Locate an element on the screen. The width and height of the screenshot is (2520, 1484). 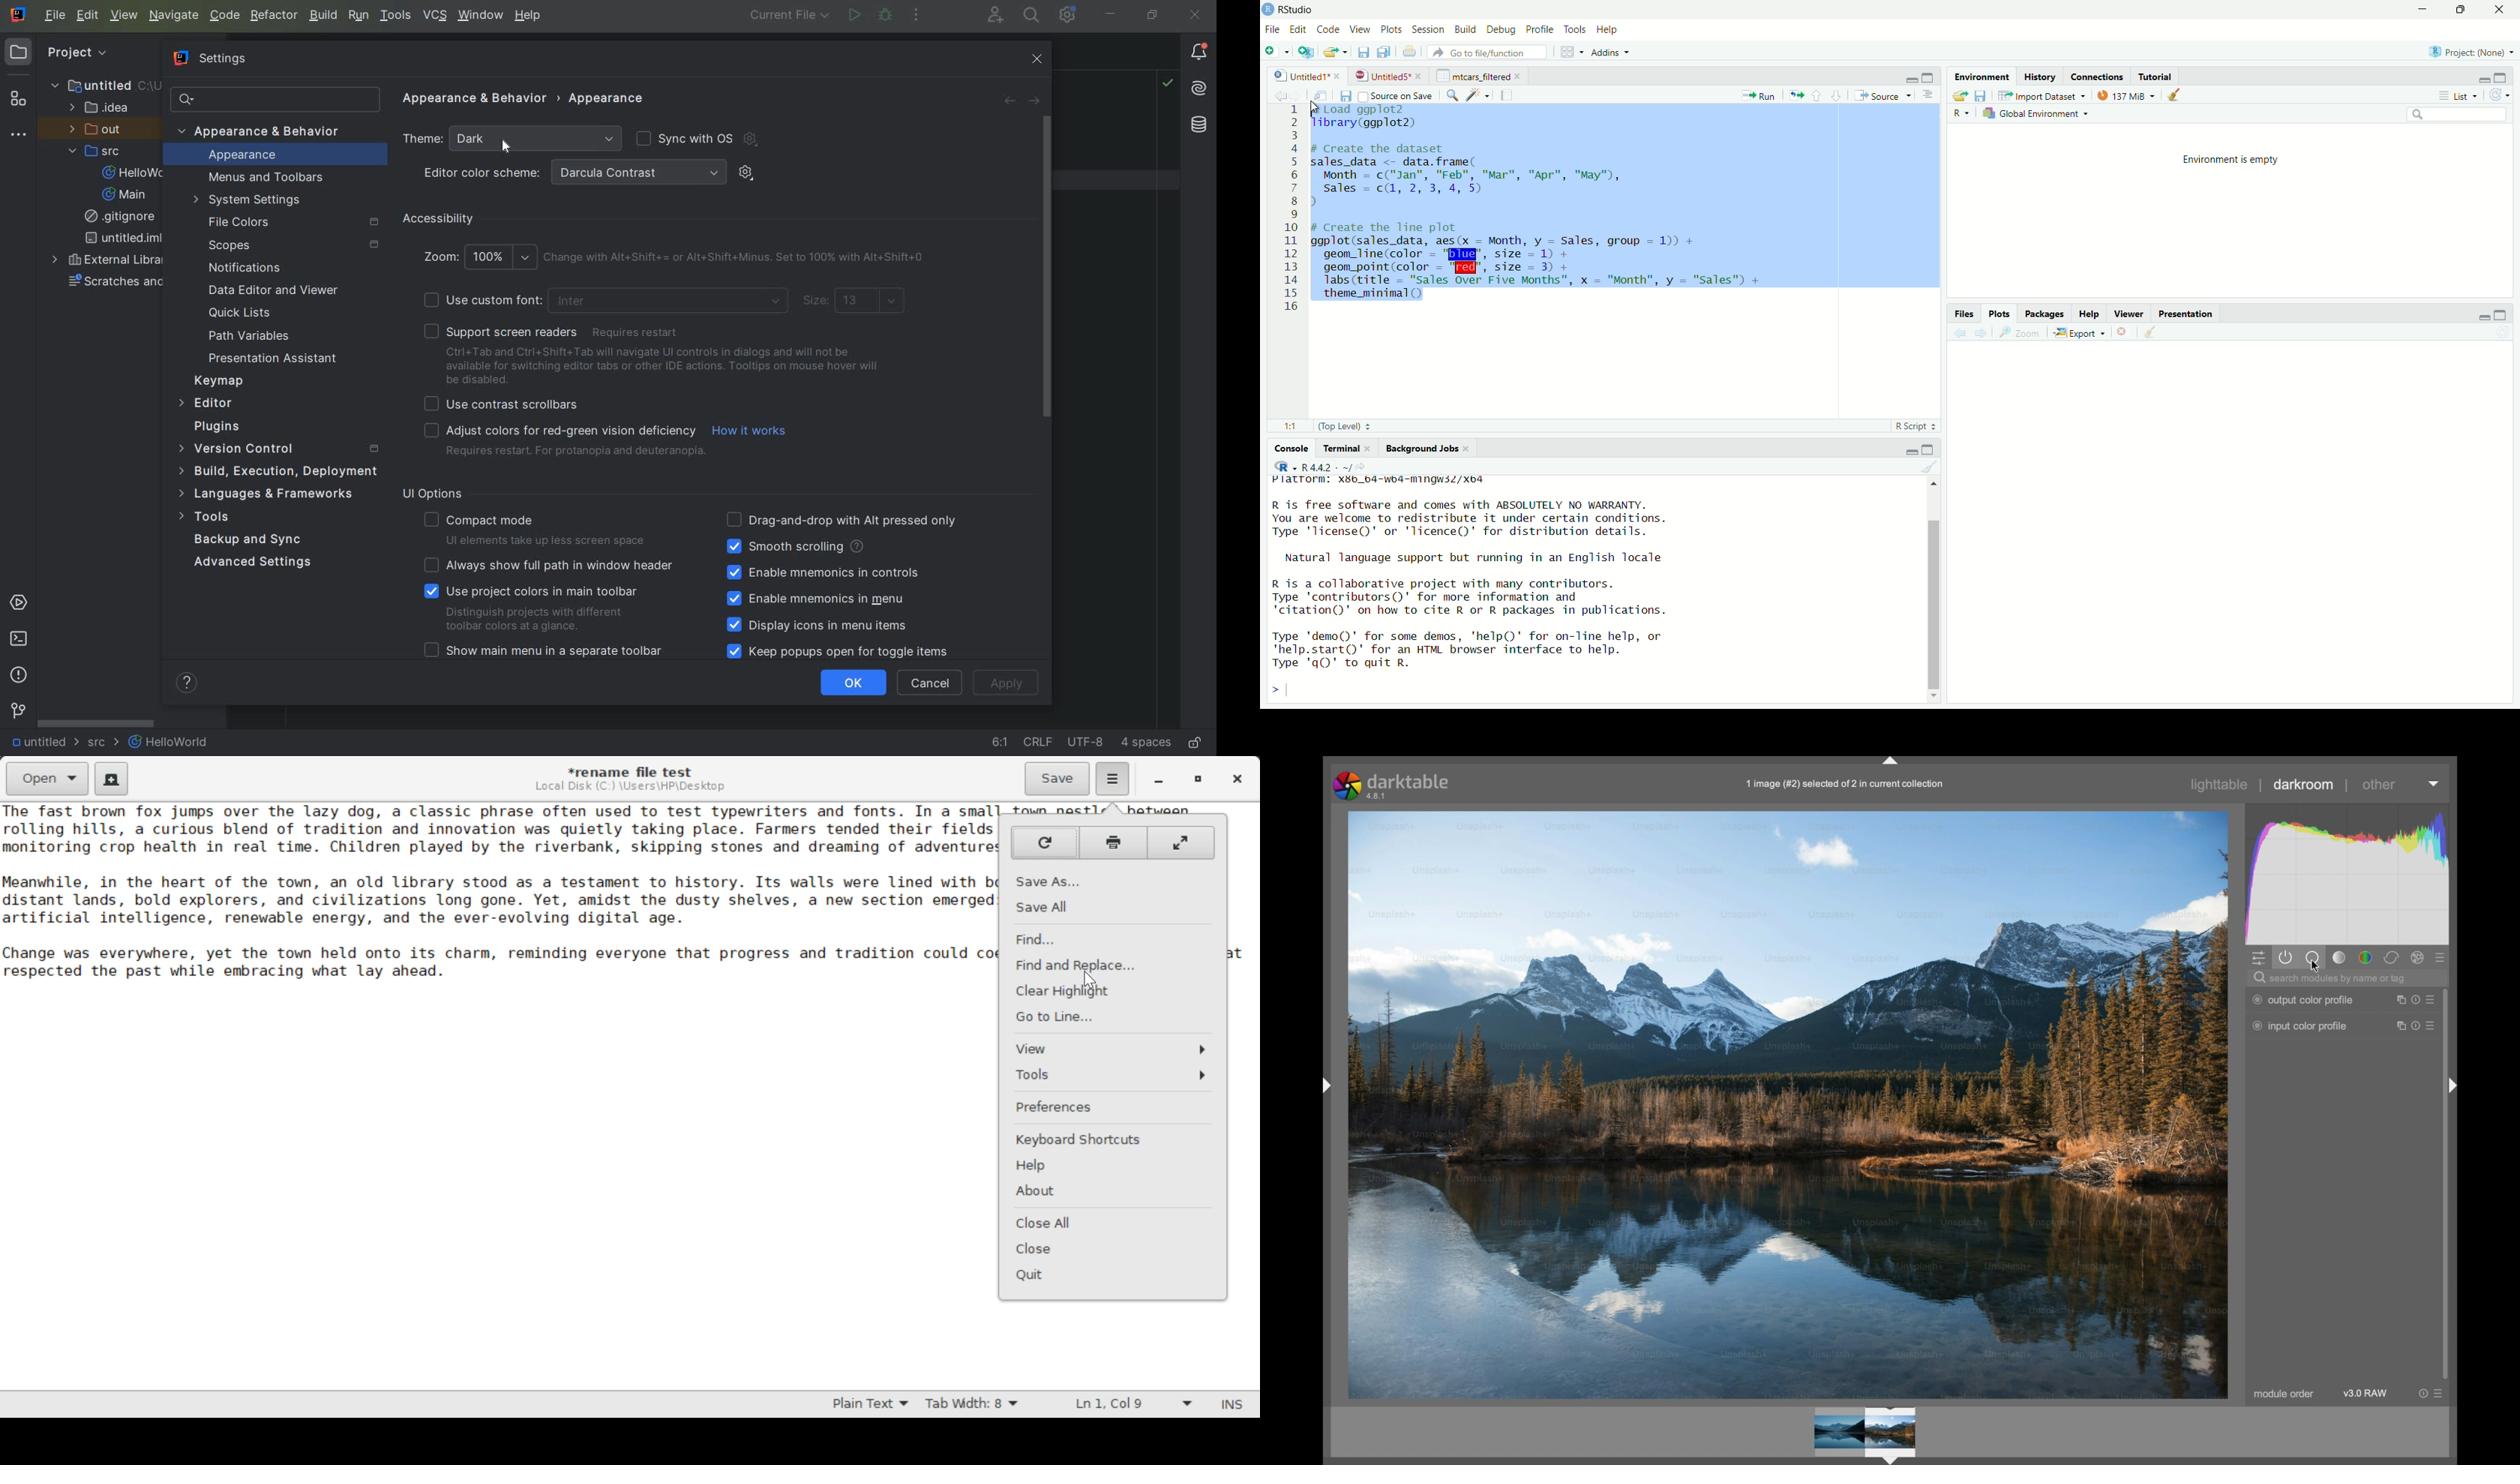
APPEARANCE & BEHAVIOR is located at coordinates (266, 131).